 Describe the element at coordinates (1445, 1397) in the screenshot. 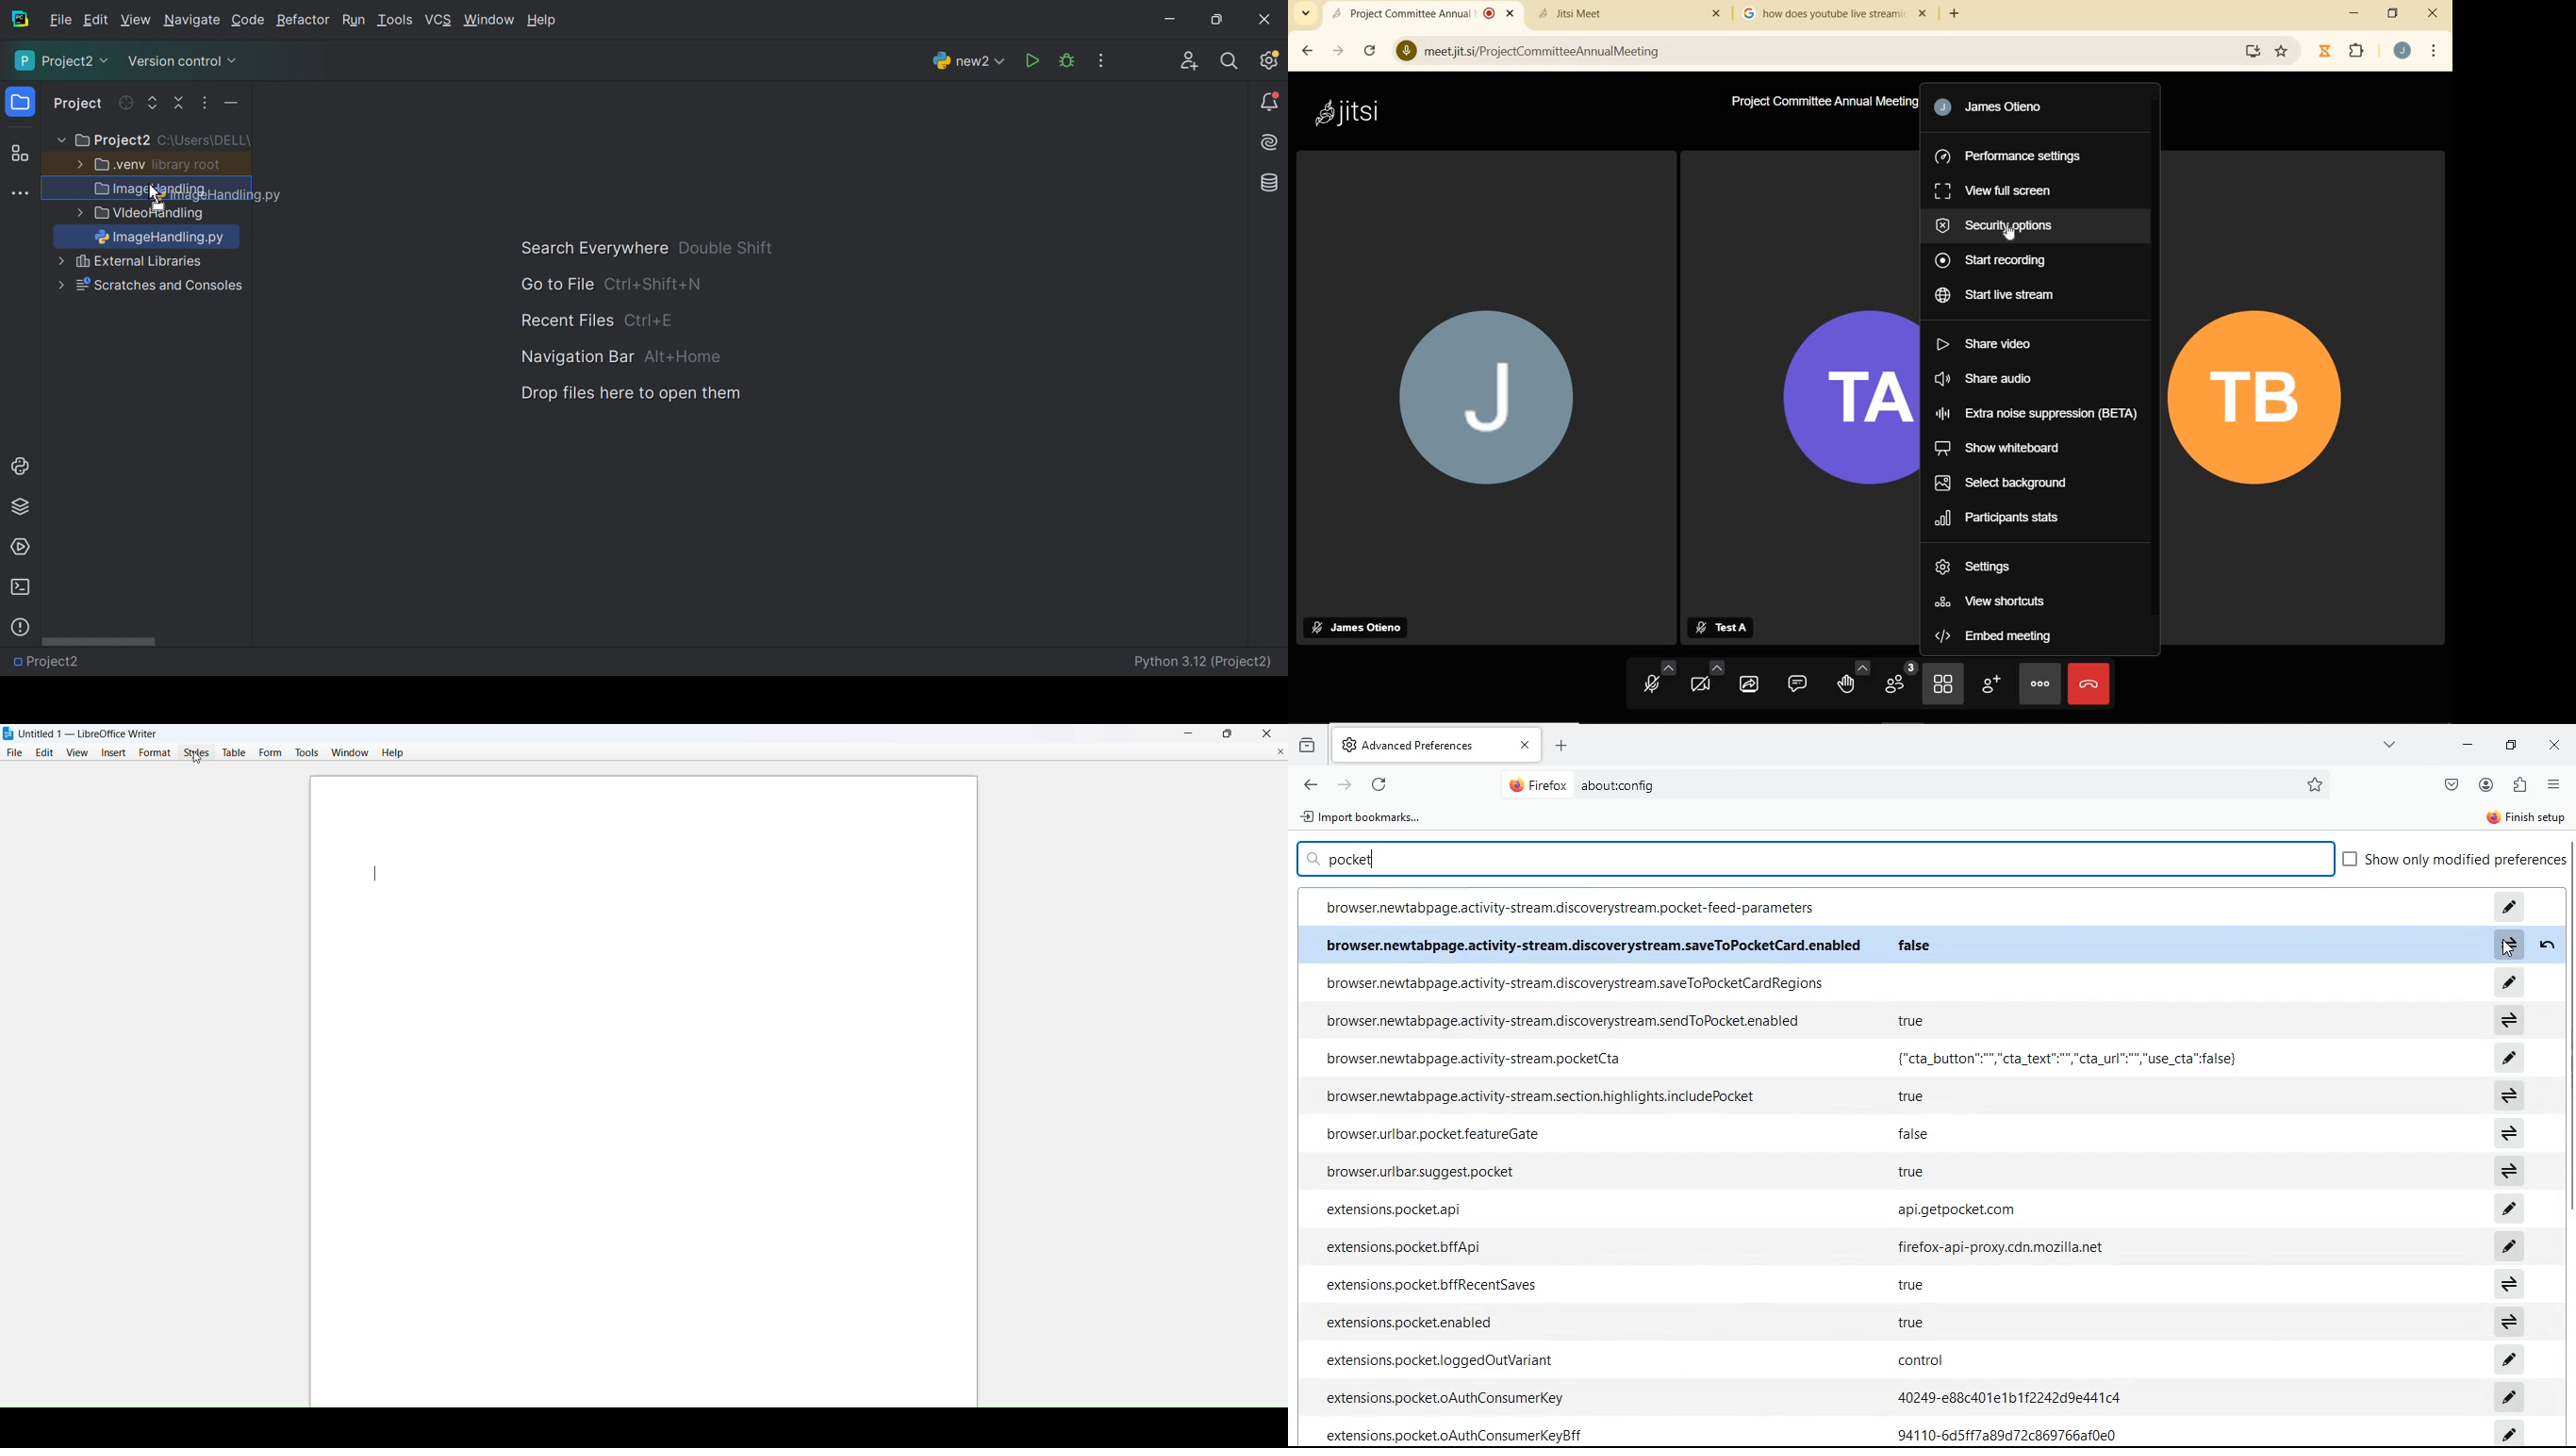

I see `‘extensions.pocket.oAuthConsumerKey` at that location.